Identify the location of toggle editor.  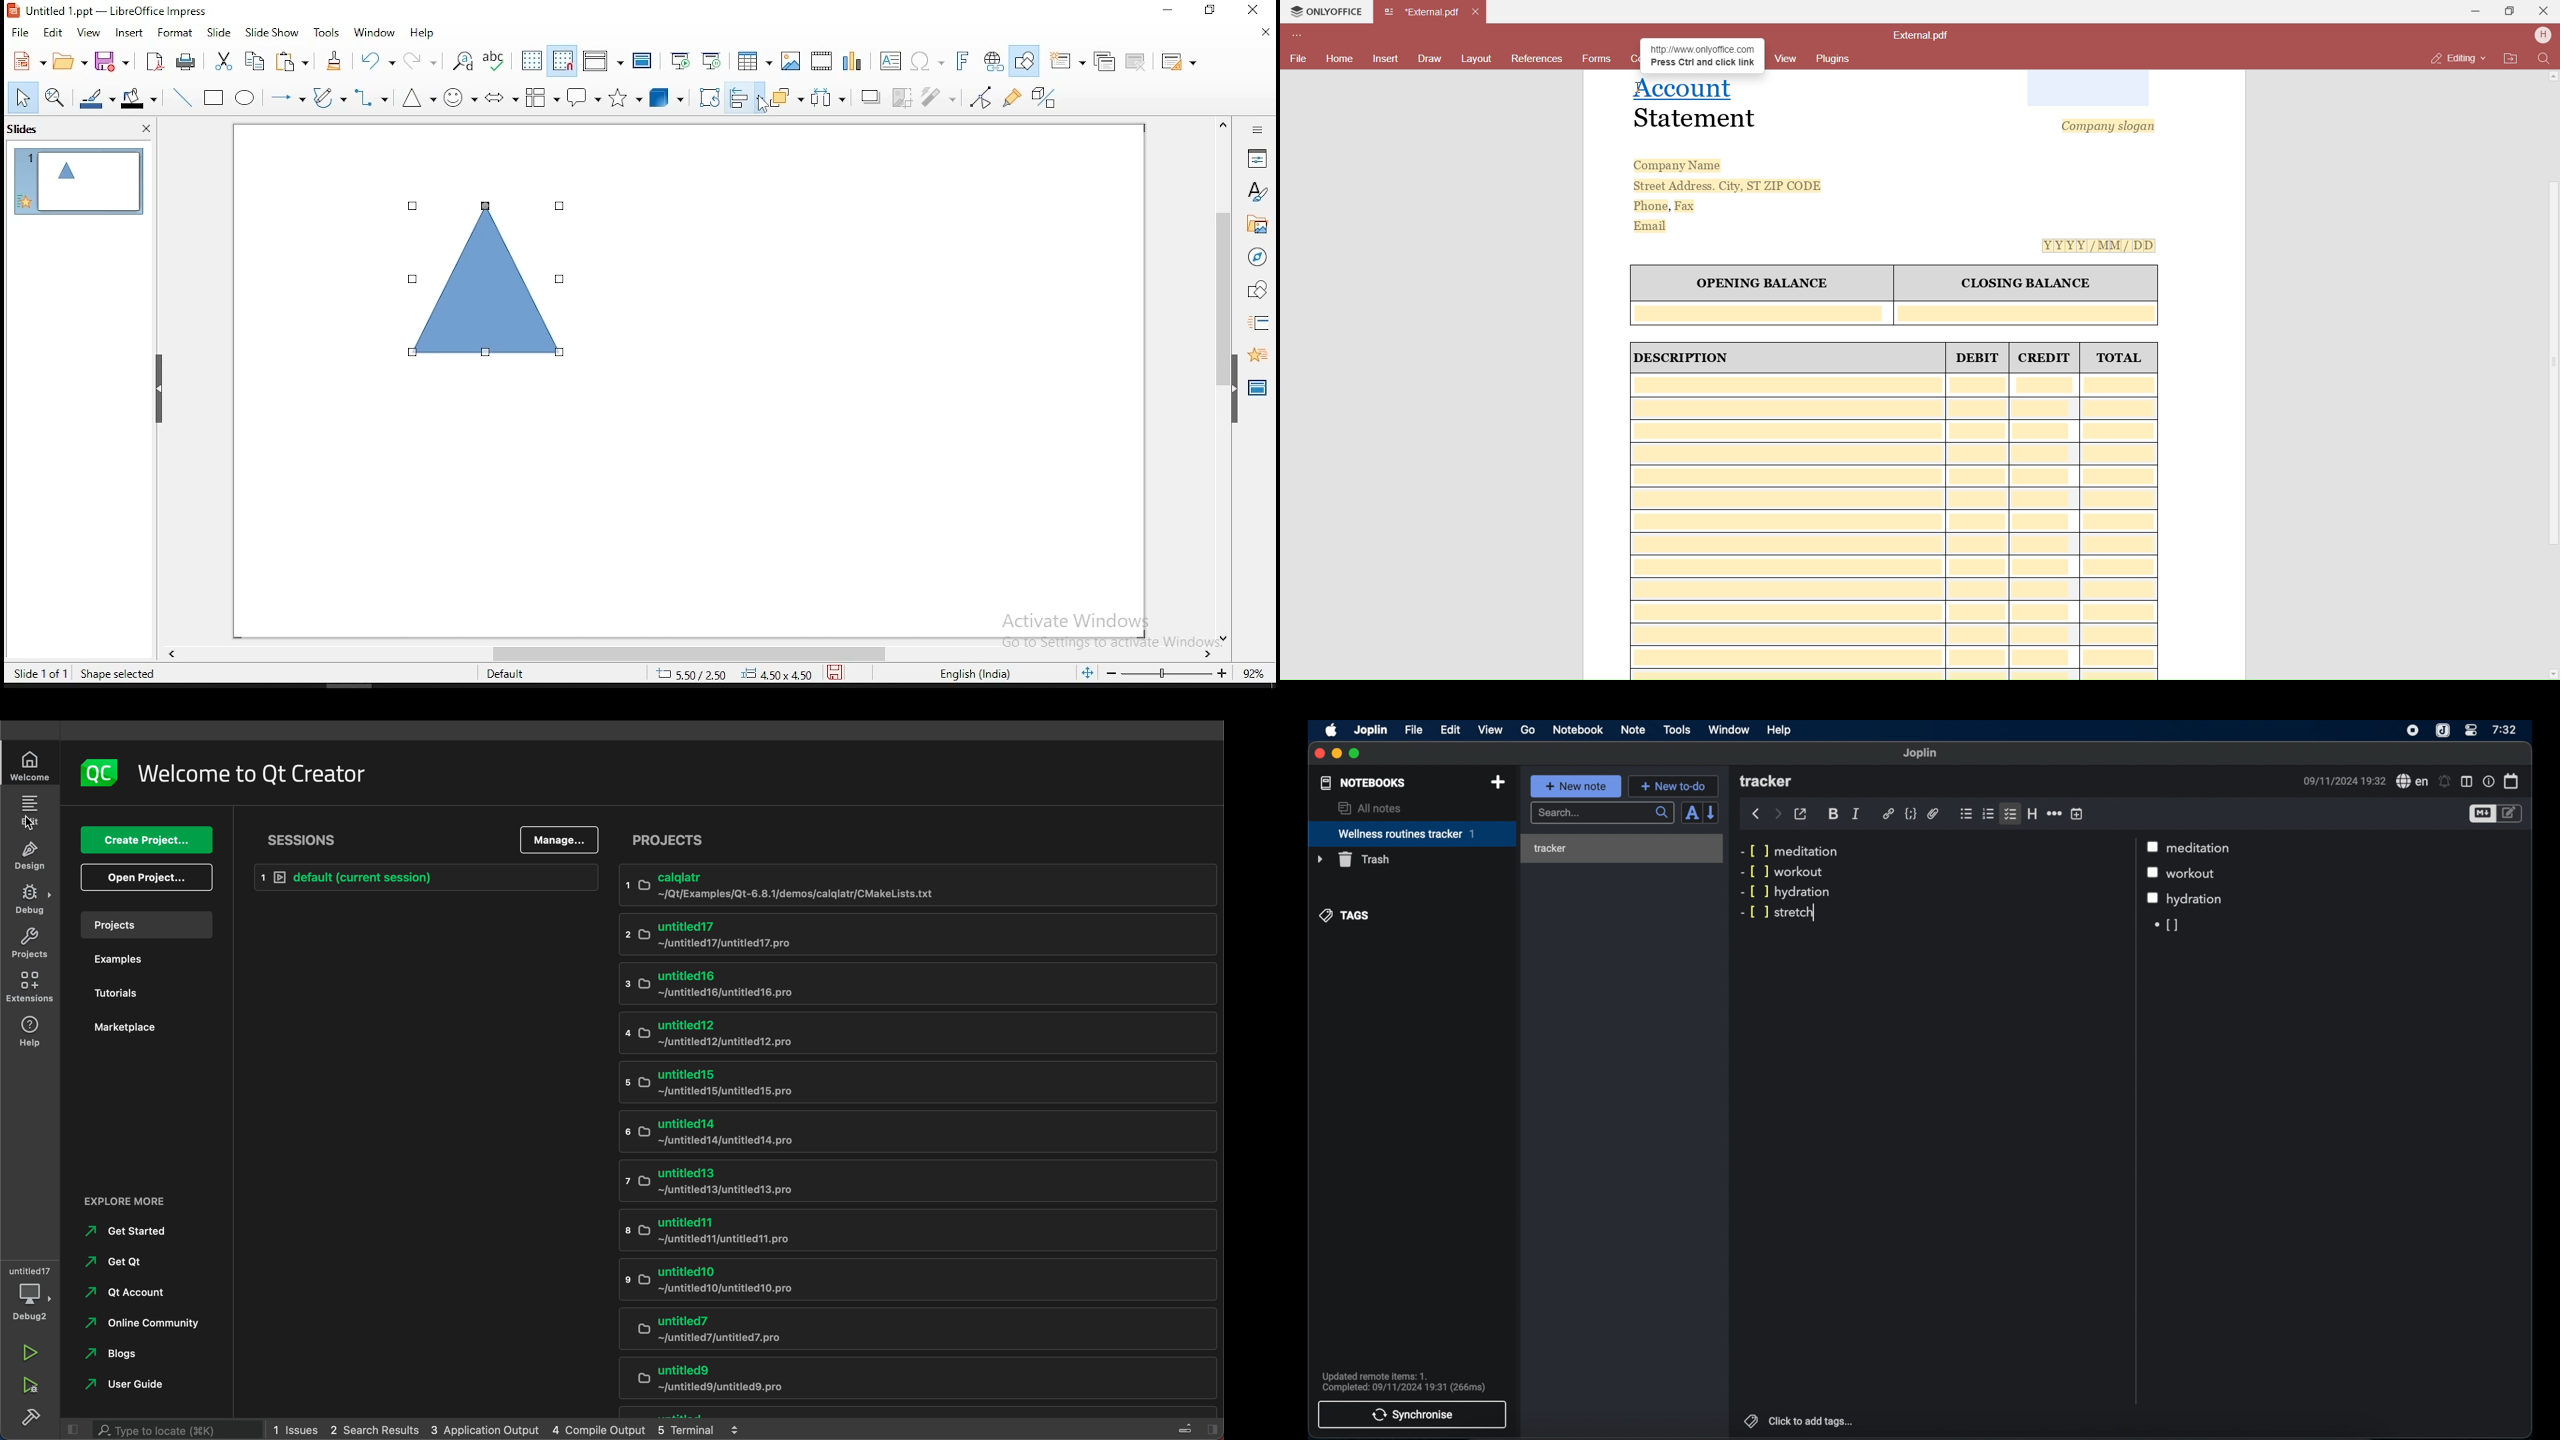
(2512, 814).